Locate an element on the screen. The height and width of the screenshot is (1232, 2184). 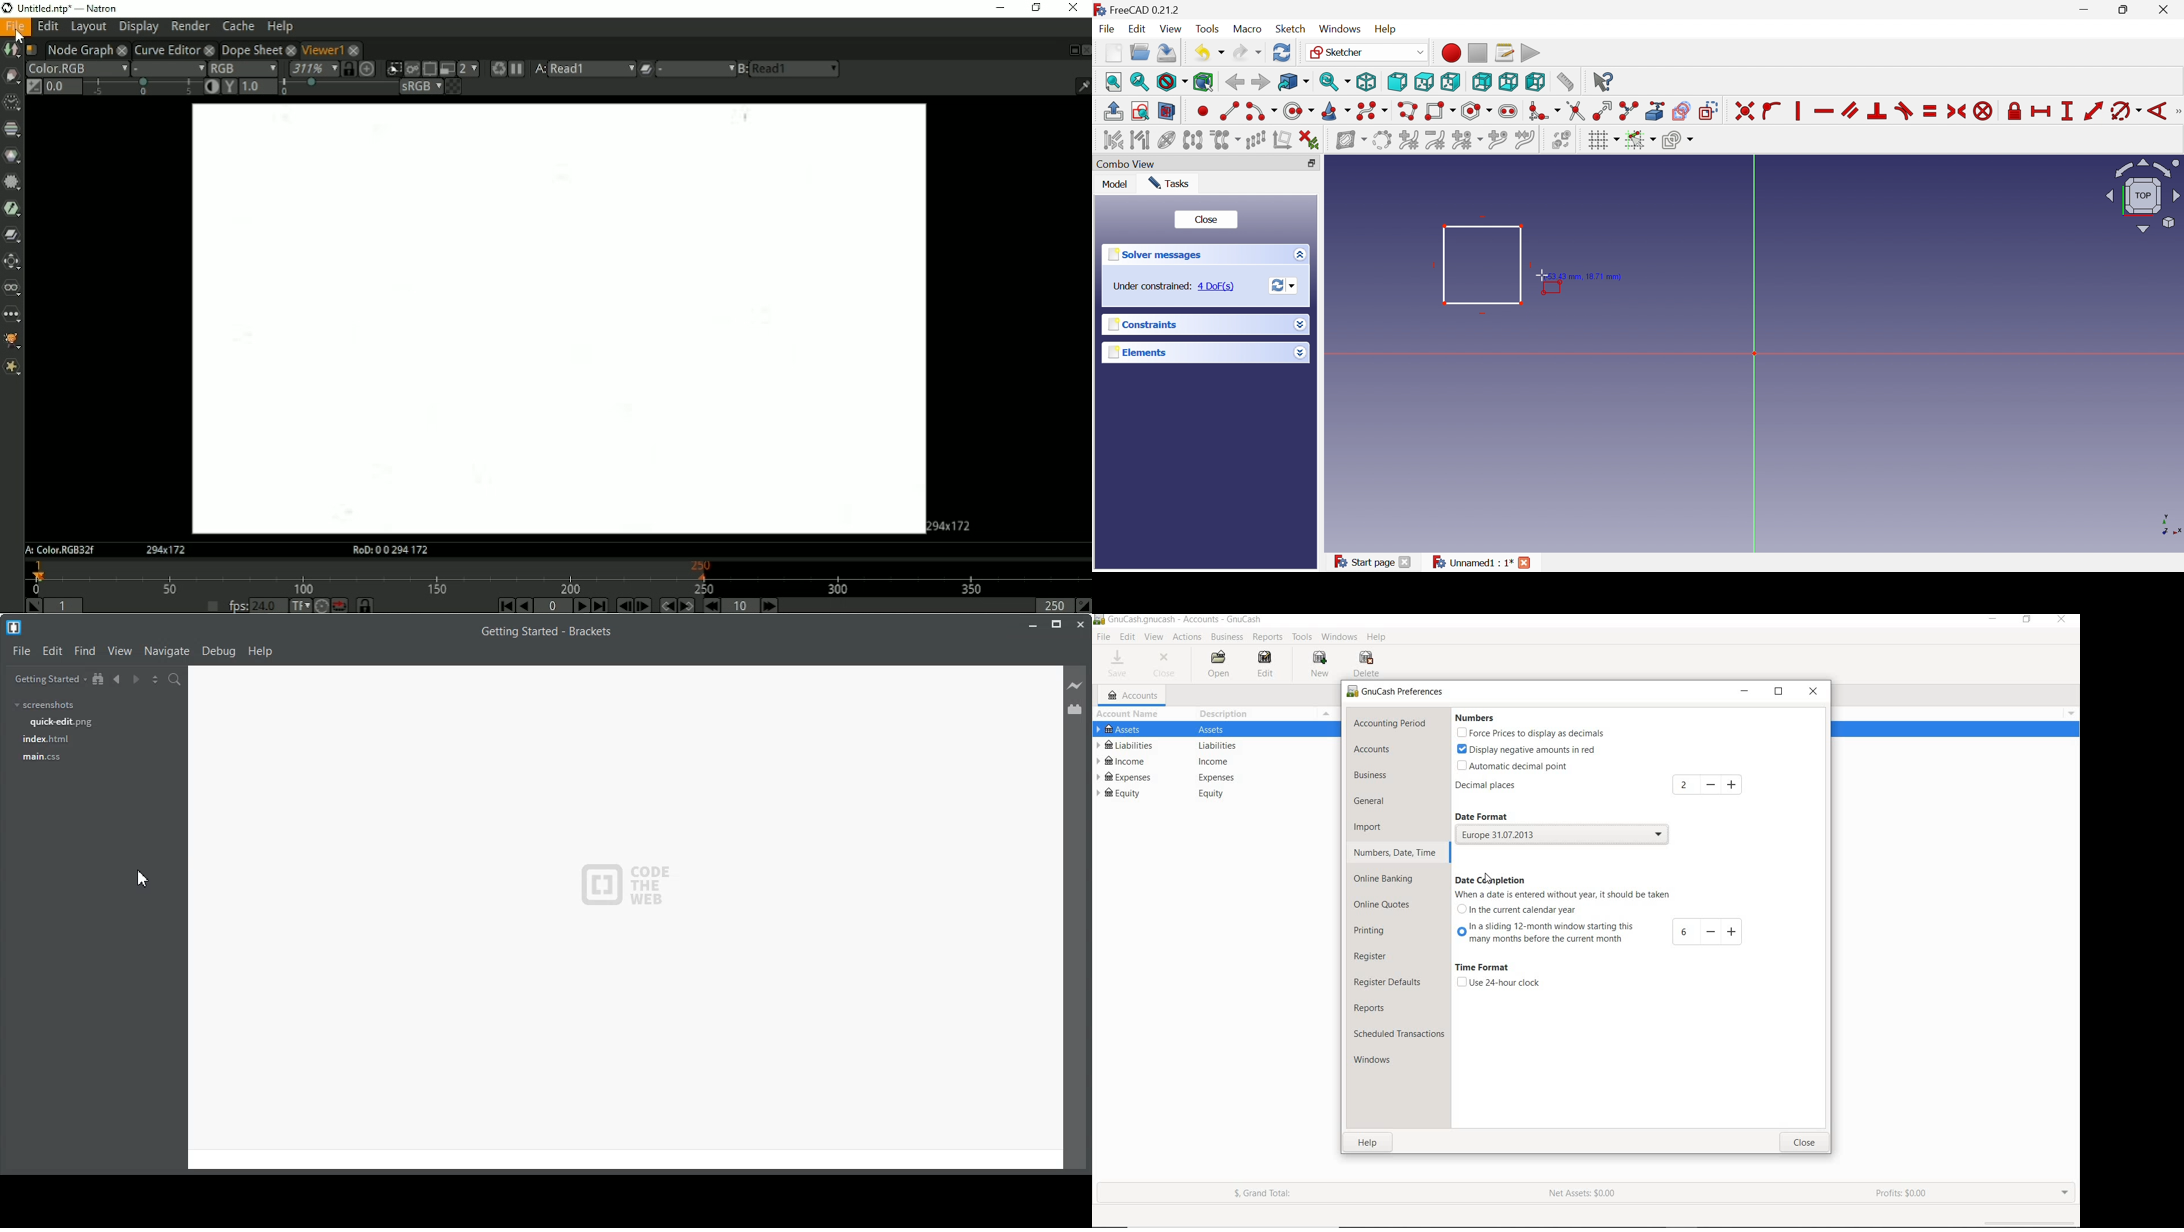
Split edge is located at coordinates (1629, 111).